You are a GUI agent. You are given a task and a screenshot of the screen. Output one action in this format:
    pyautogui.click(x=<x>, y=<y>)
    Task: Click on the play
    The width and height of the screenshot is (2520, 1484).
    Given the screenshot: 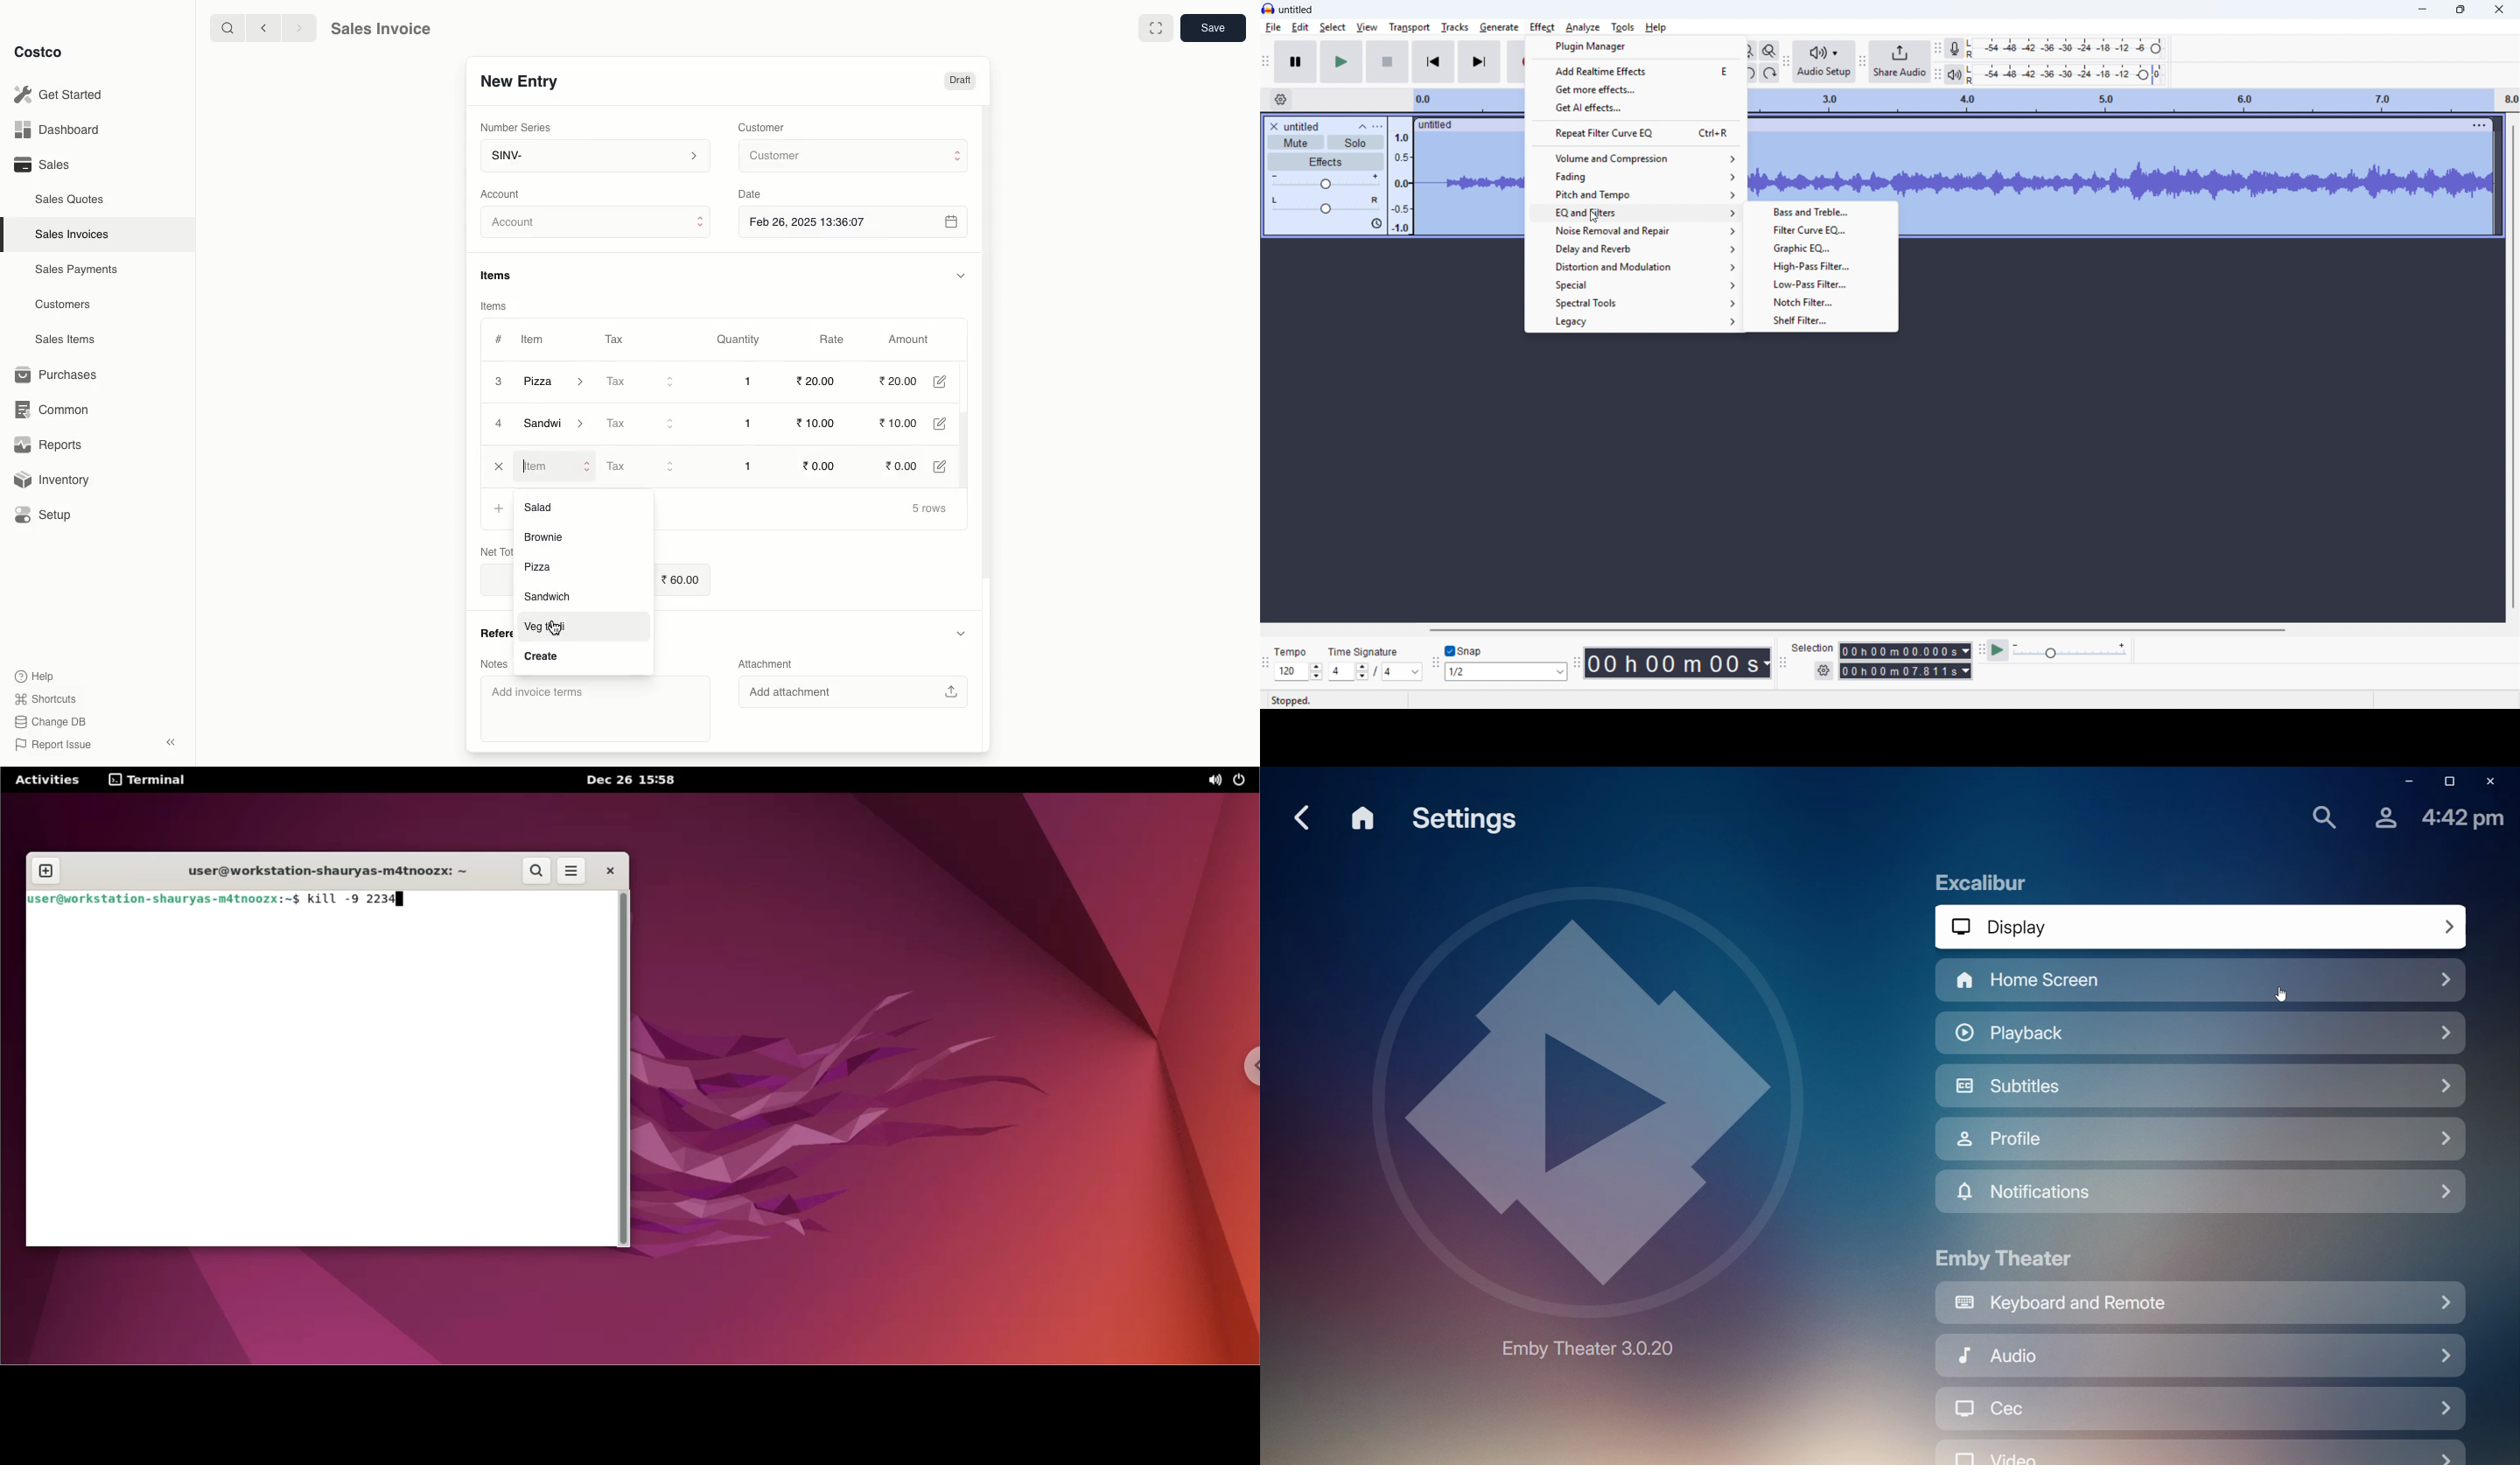 What is the action you would take?
    pyautogui.click(x=1341, y=62)
    